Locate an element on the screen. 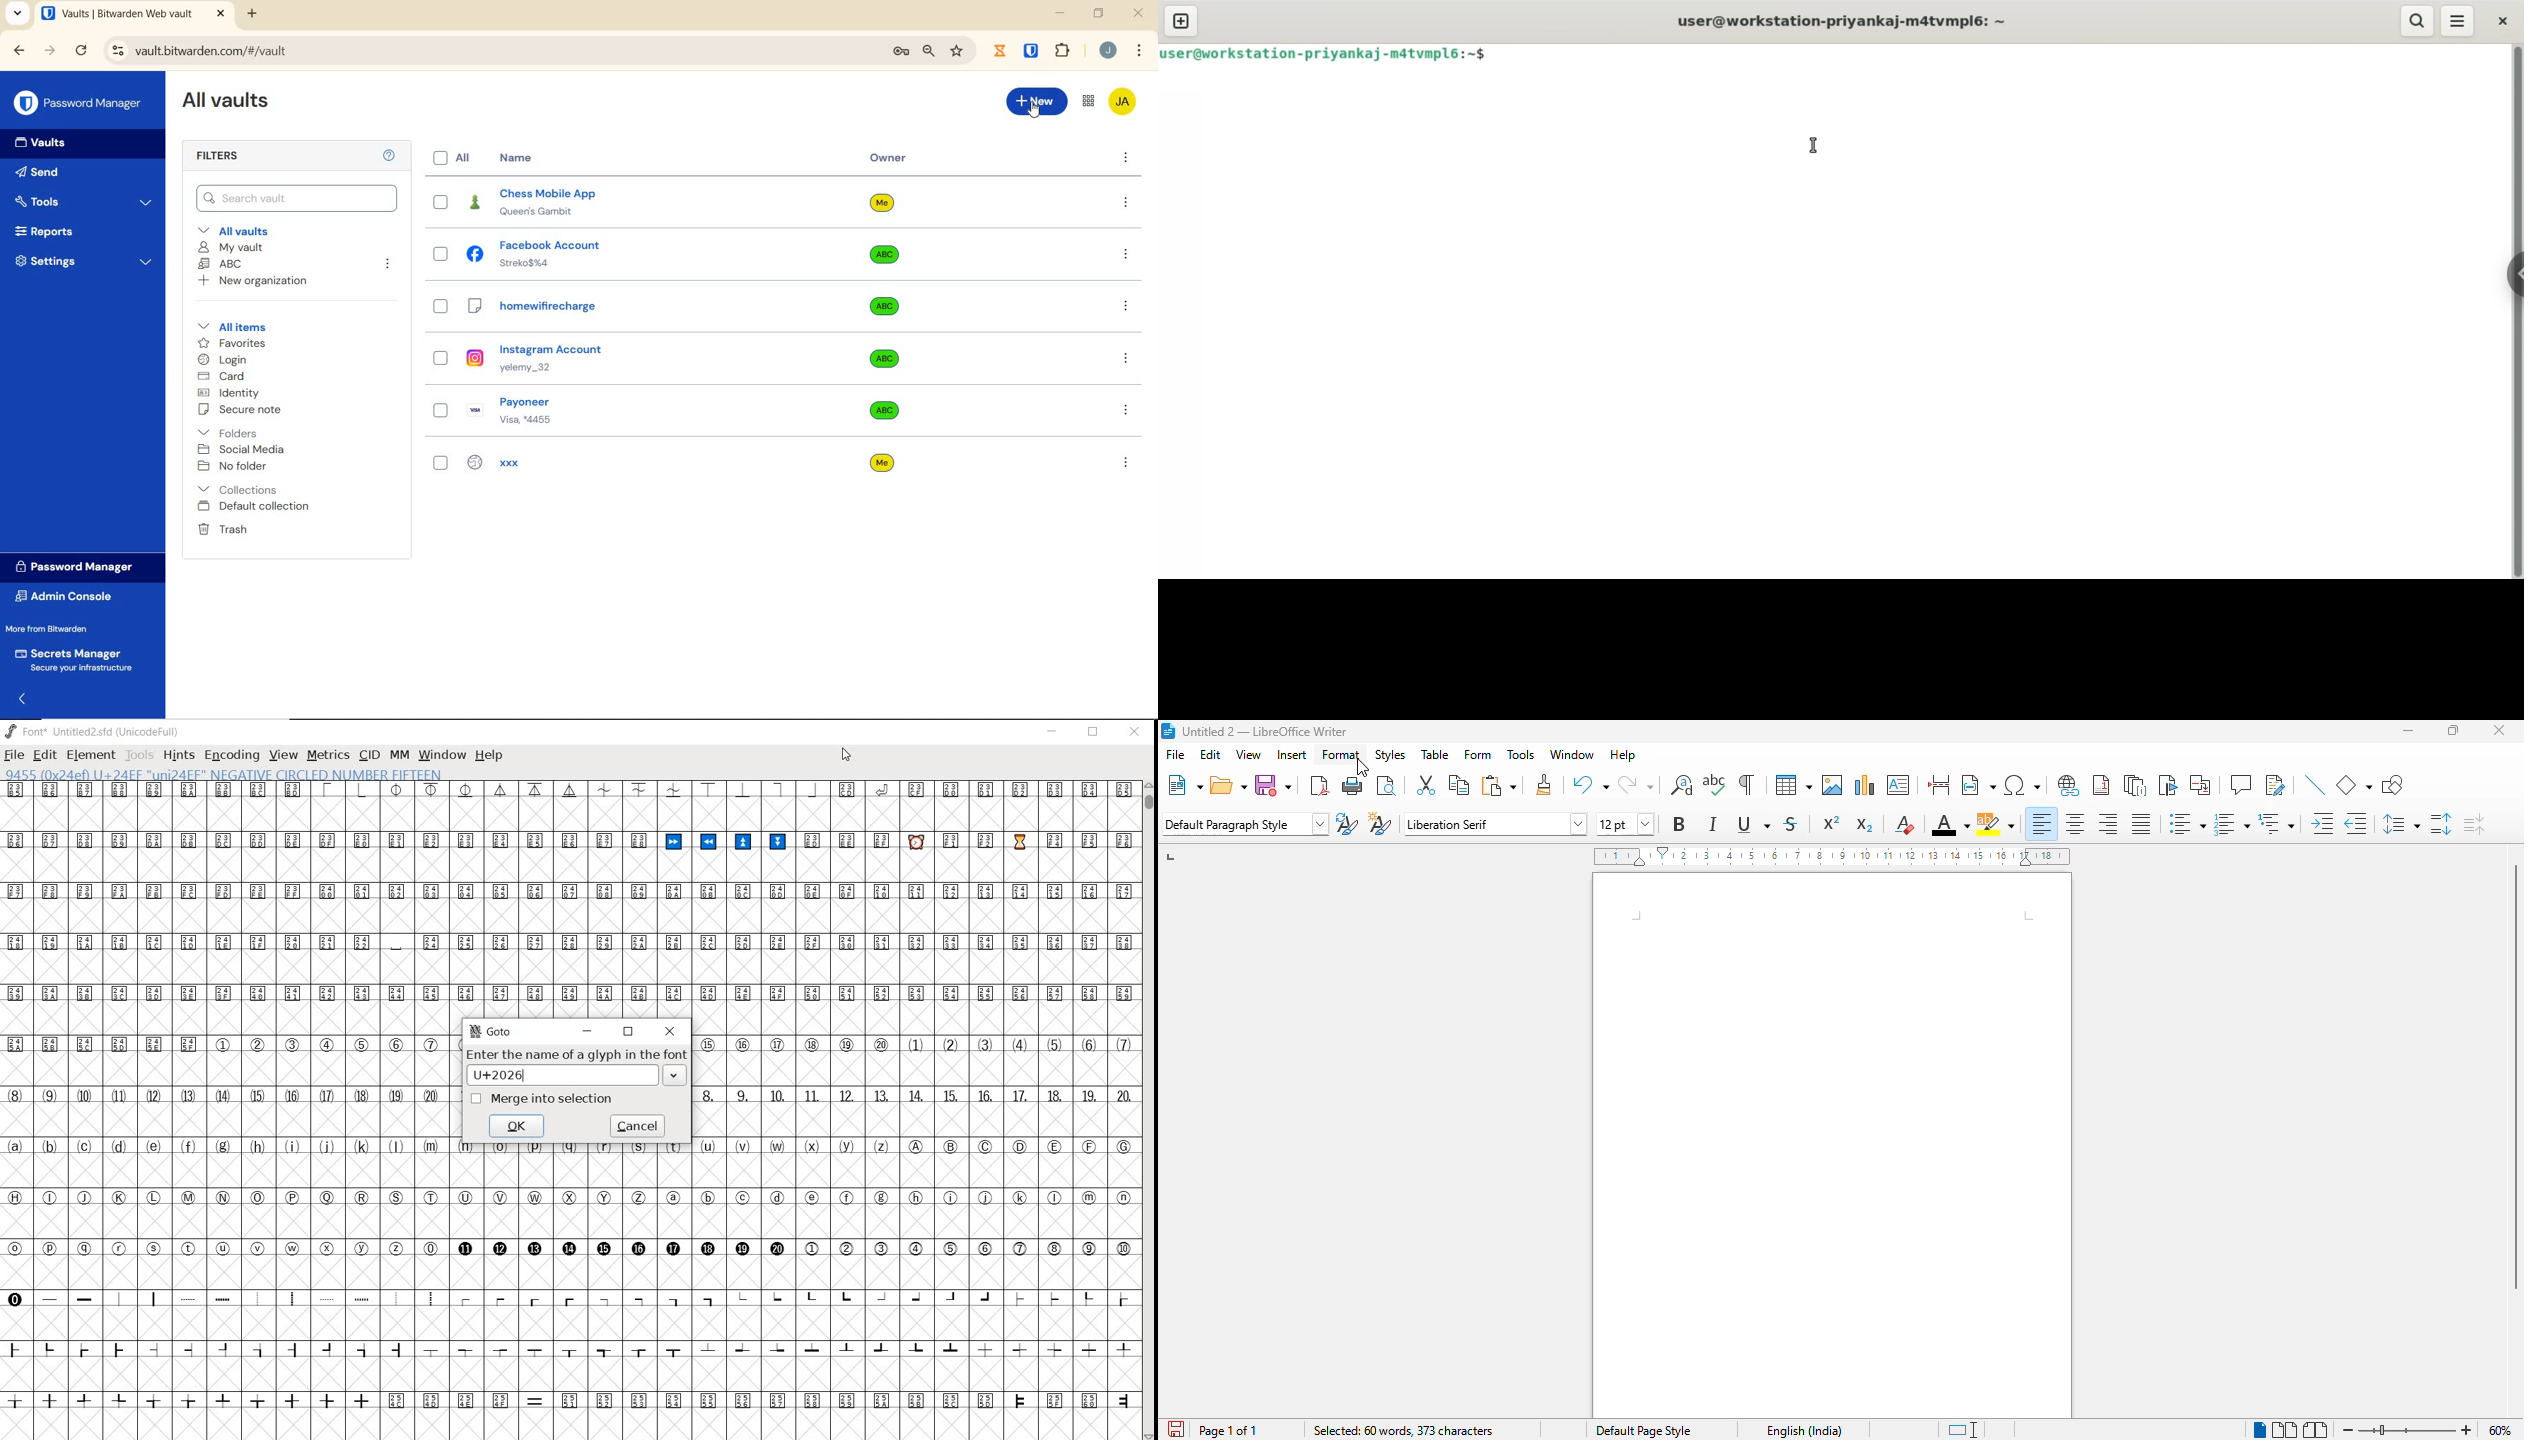 This screenshot has width=2548, height=1456. insert special characters is located at coordinates (2021, 785).